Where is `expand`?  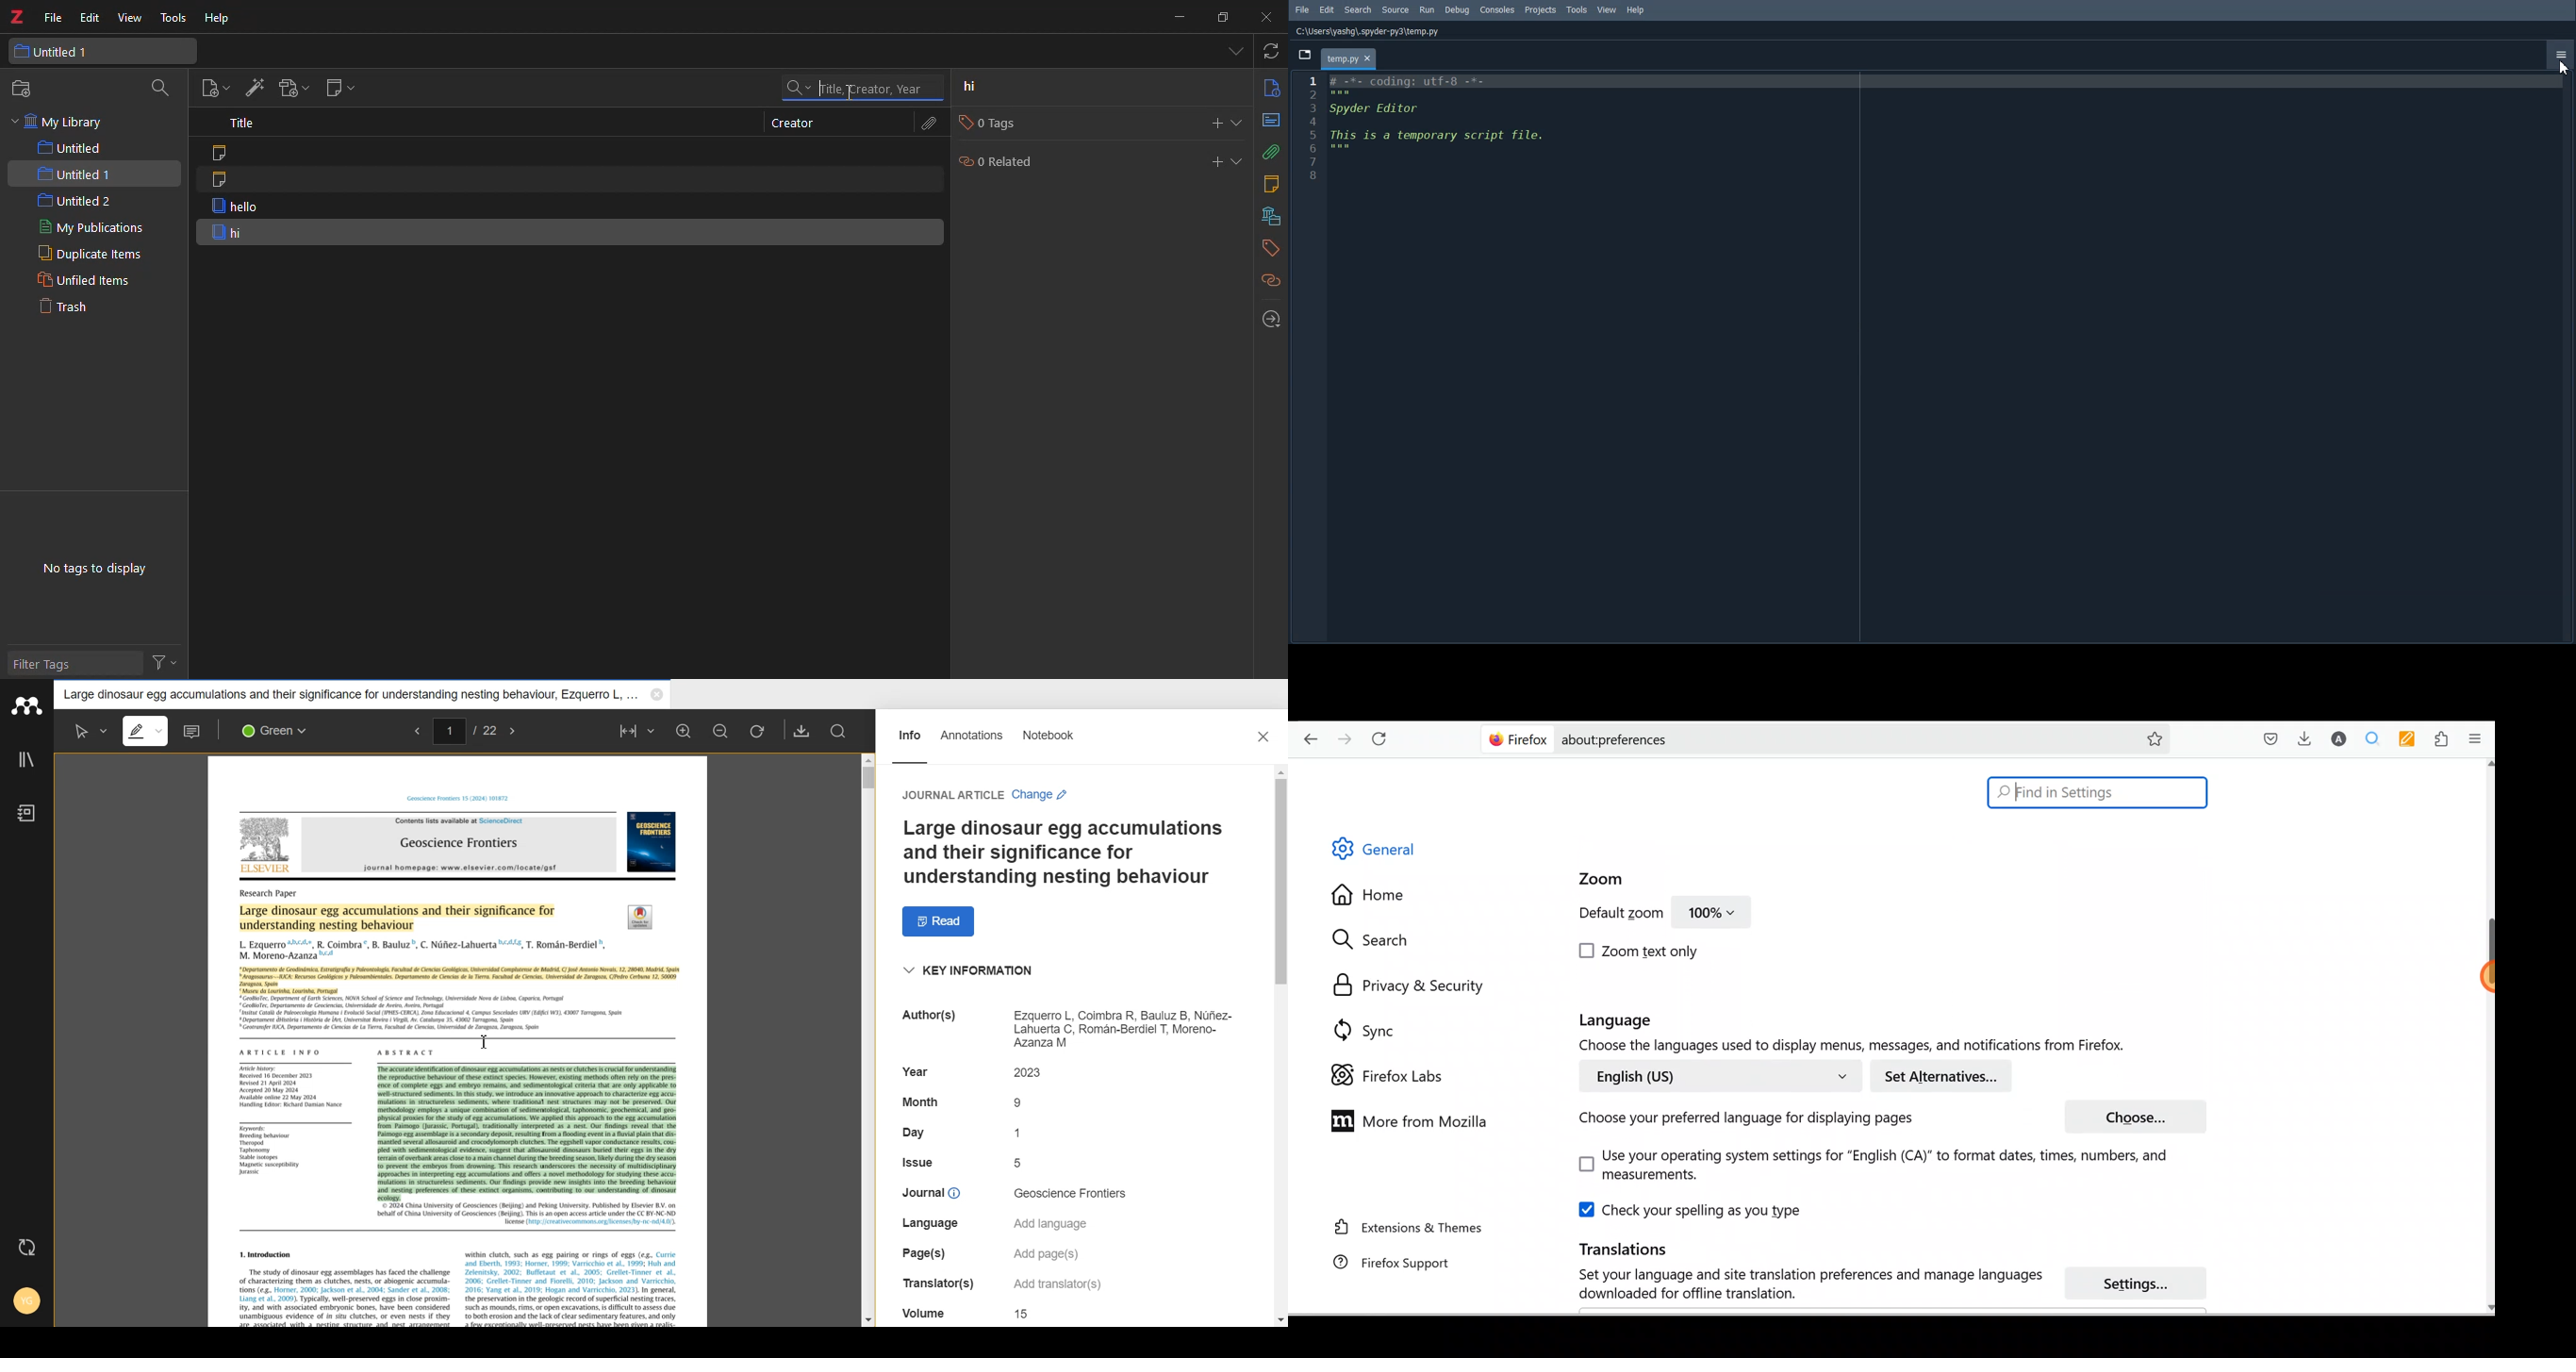 expand is located at coordinates (1240, 123).